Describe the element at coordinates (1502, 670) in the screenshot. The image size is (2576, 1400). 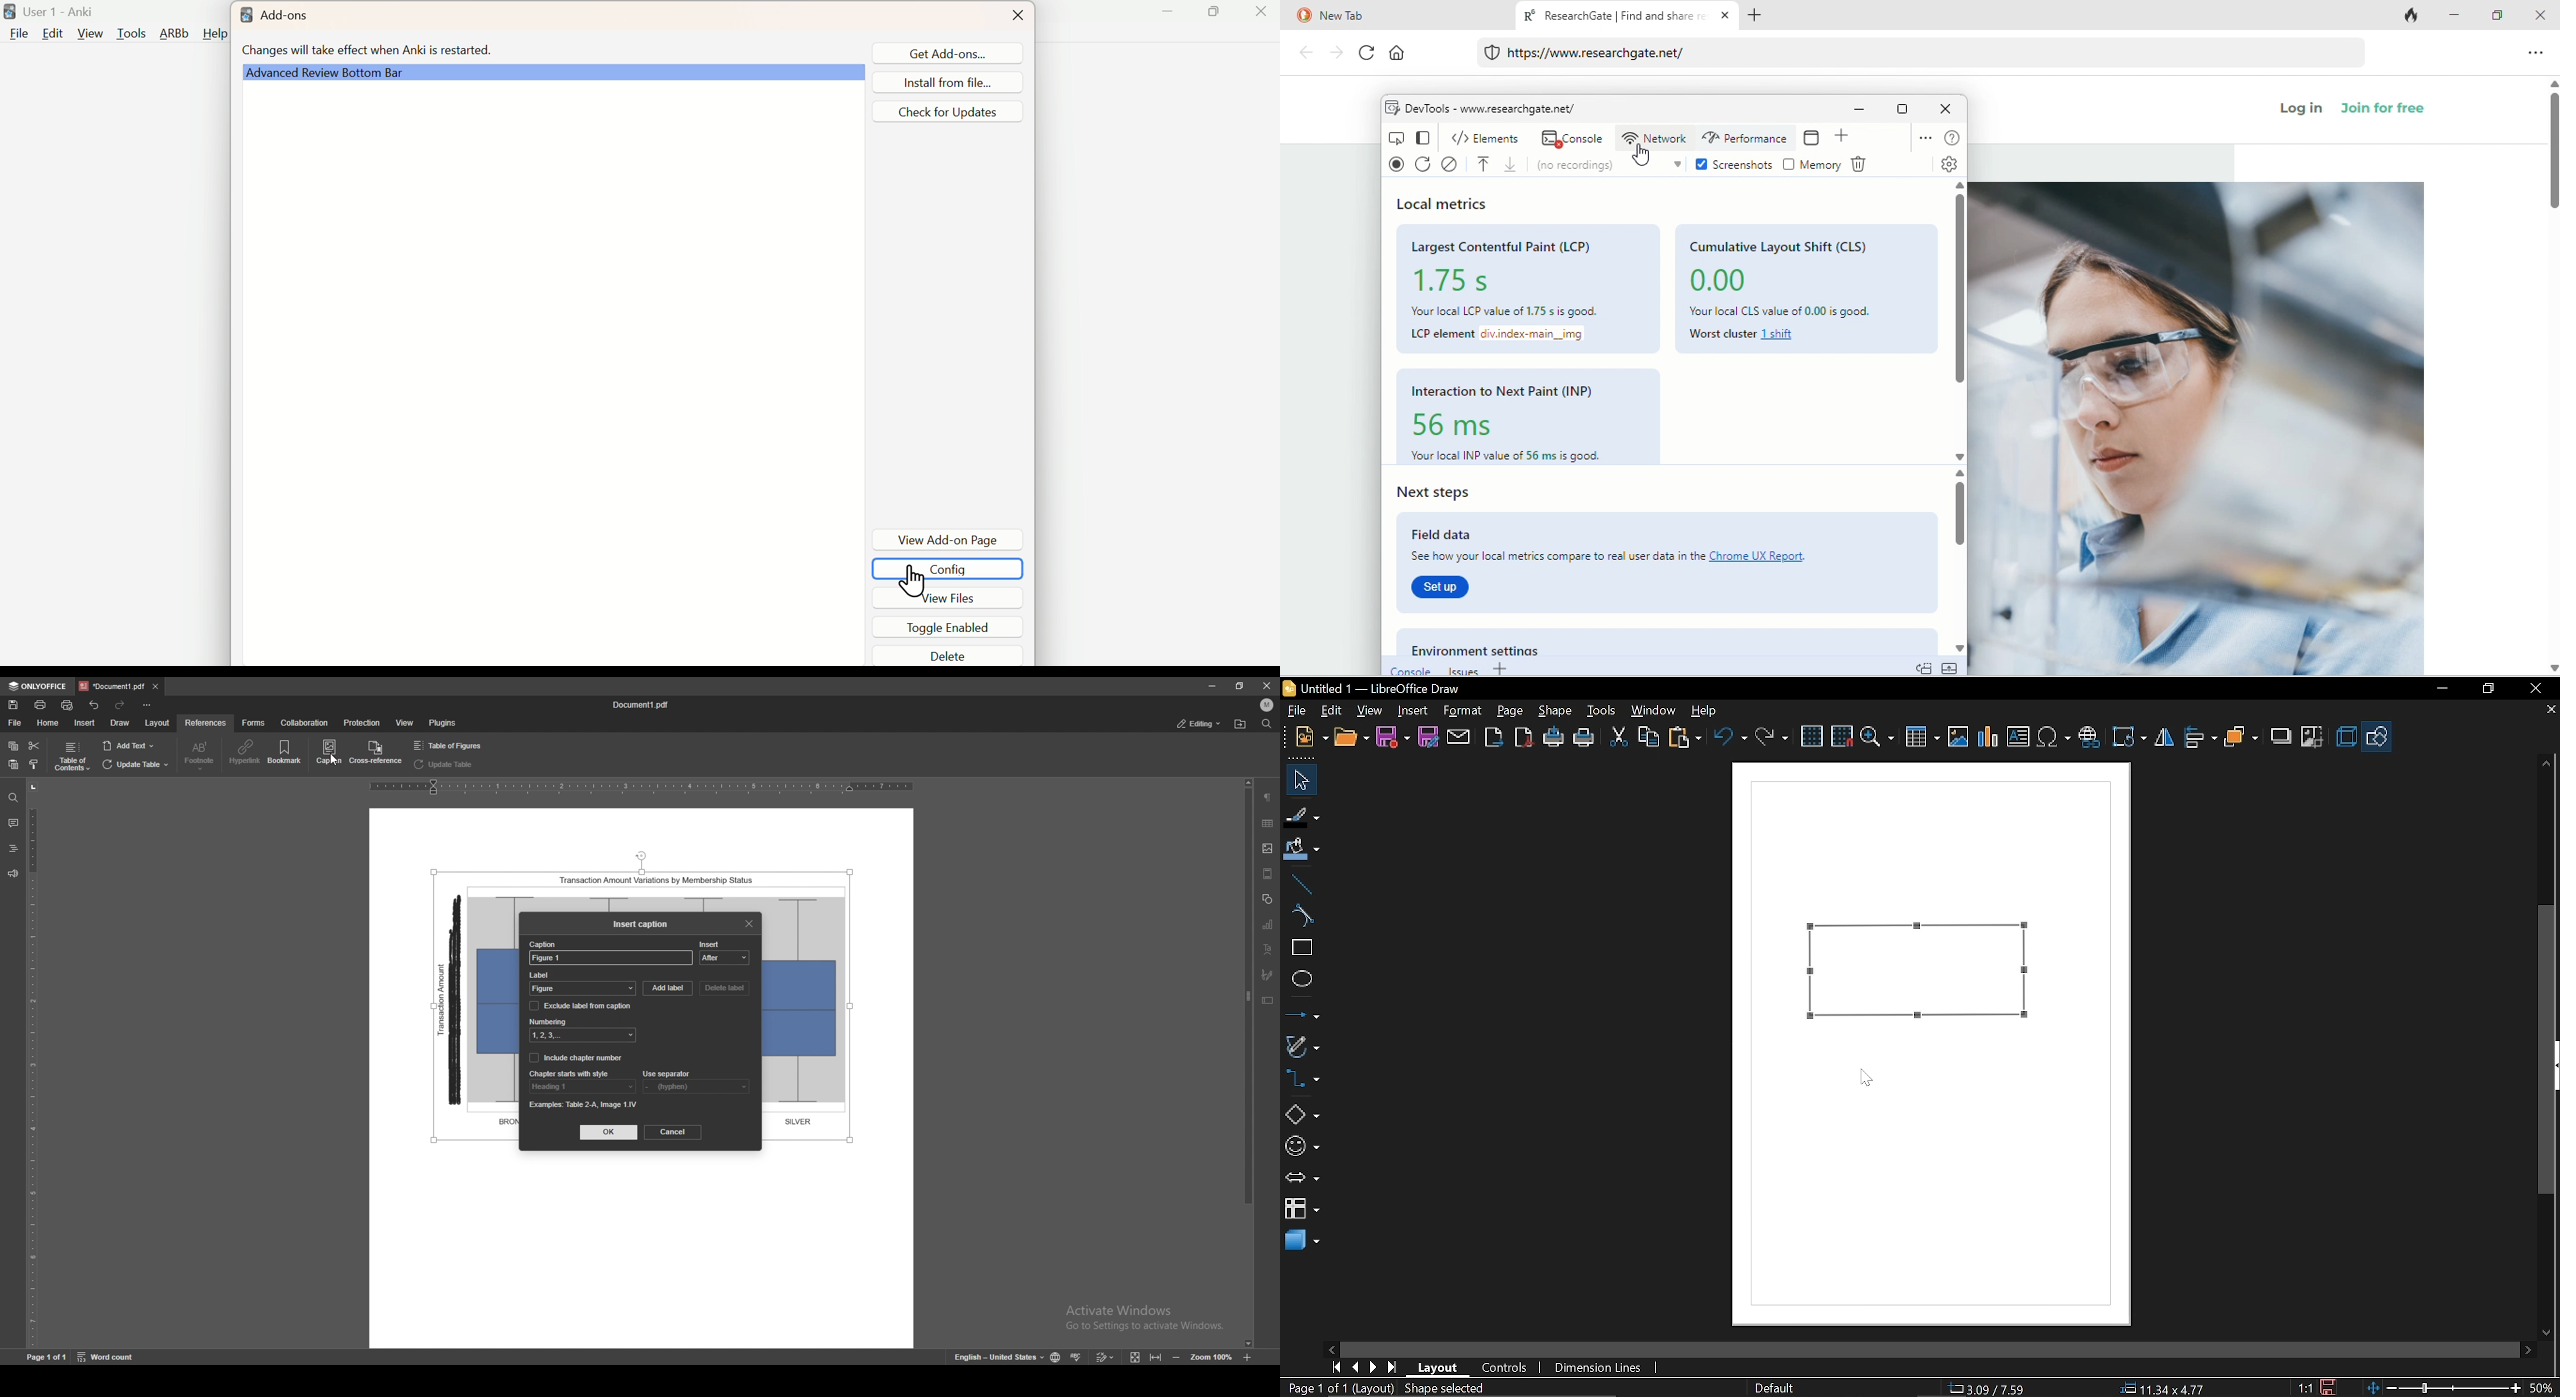
I see `add` at that location.